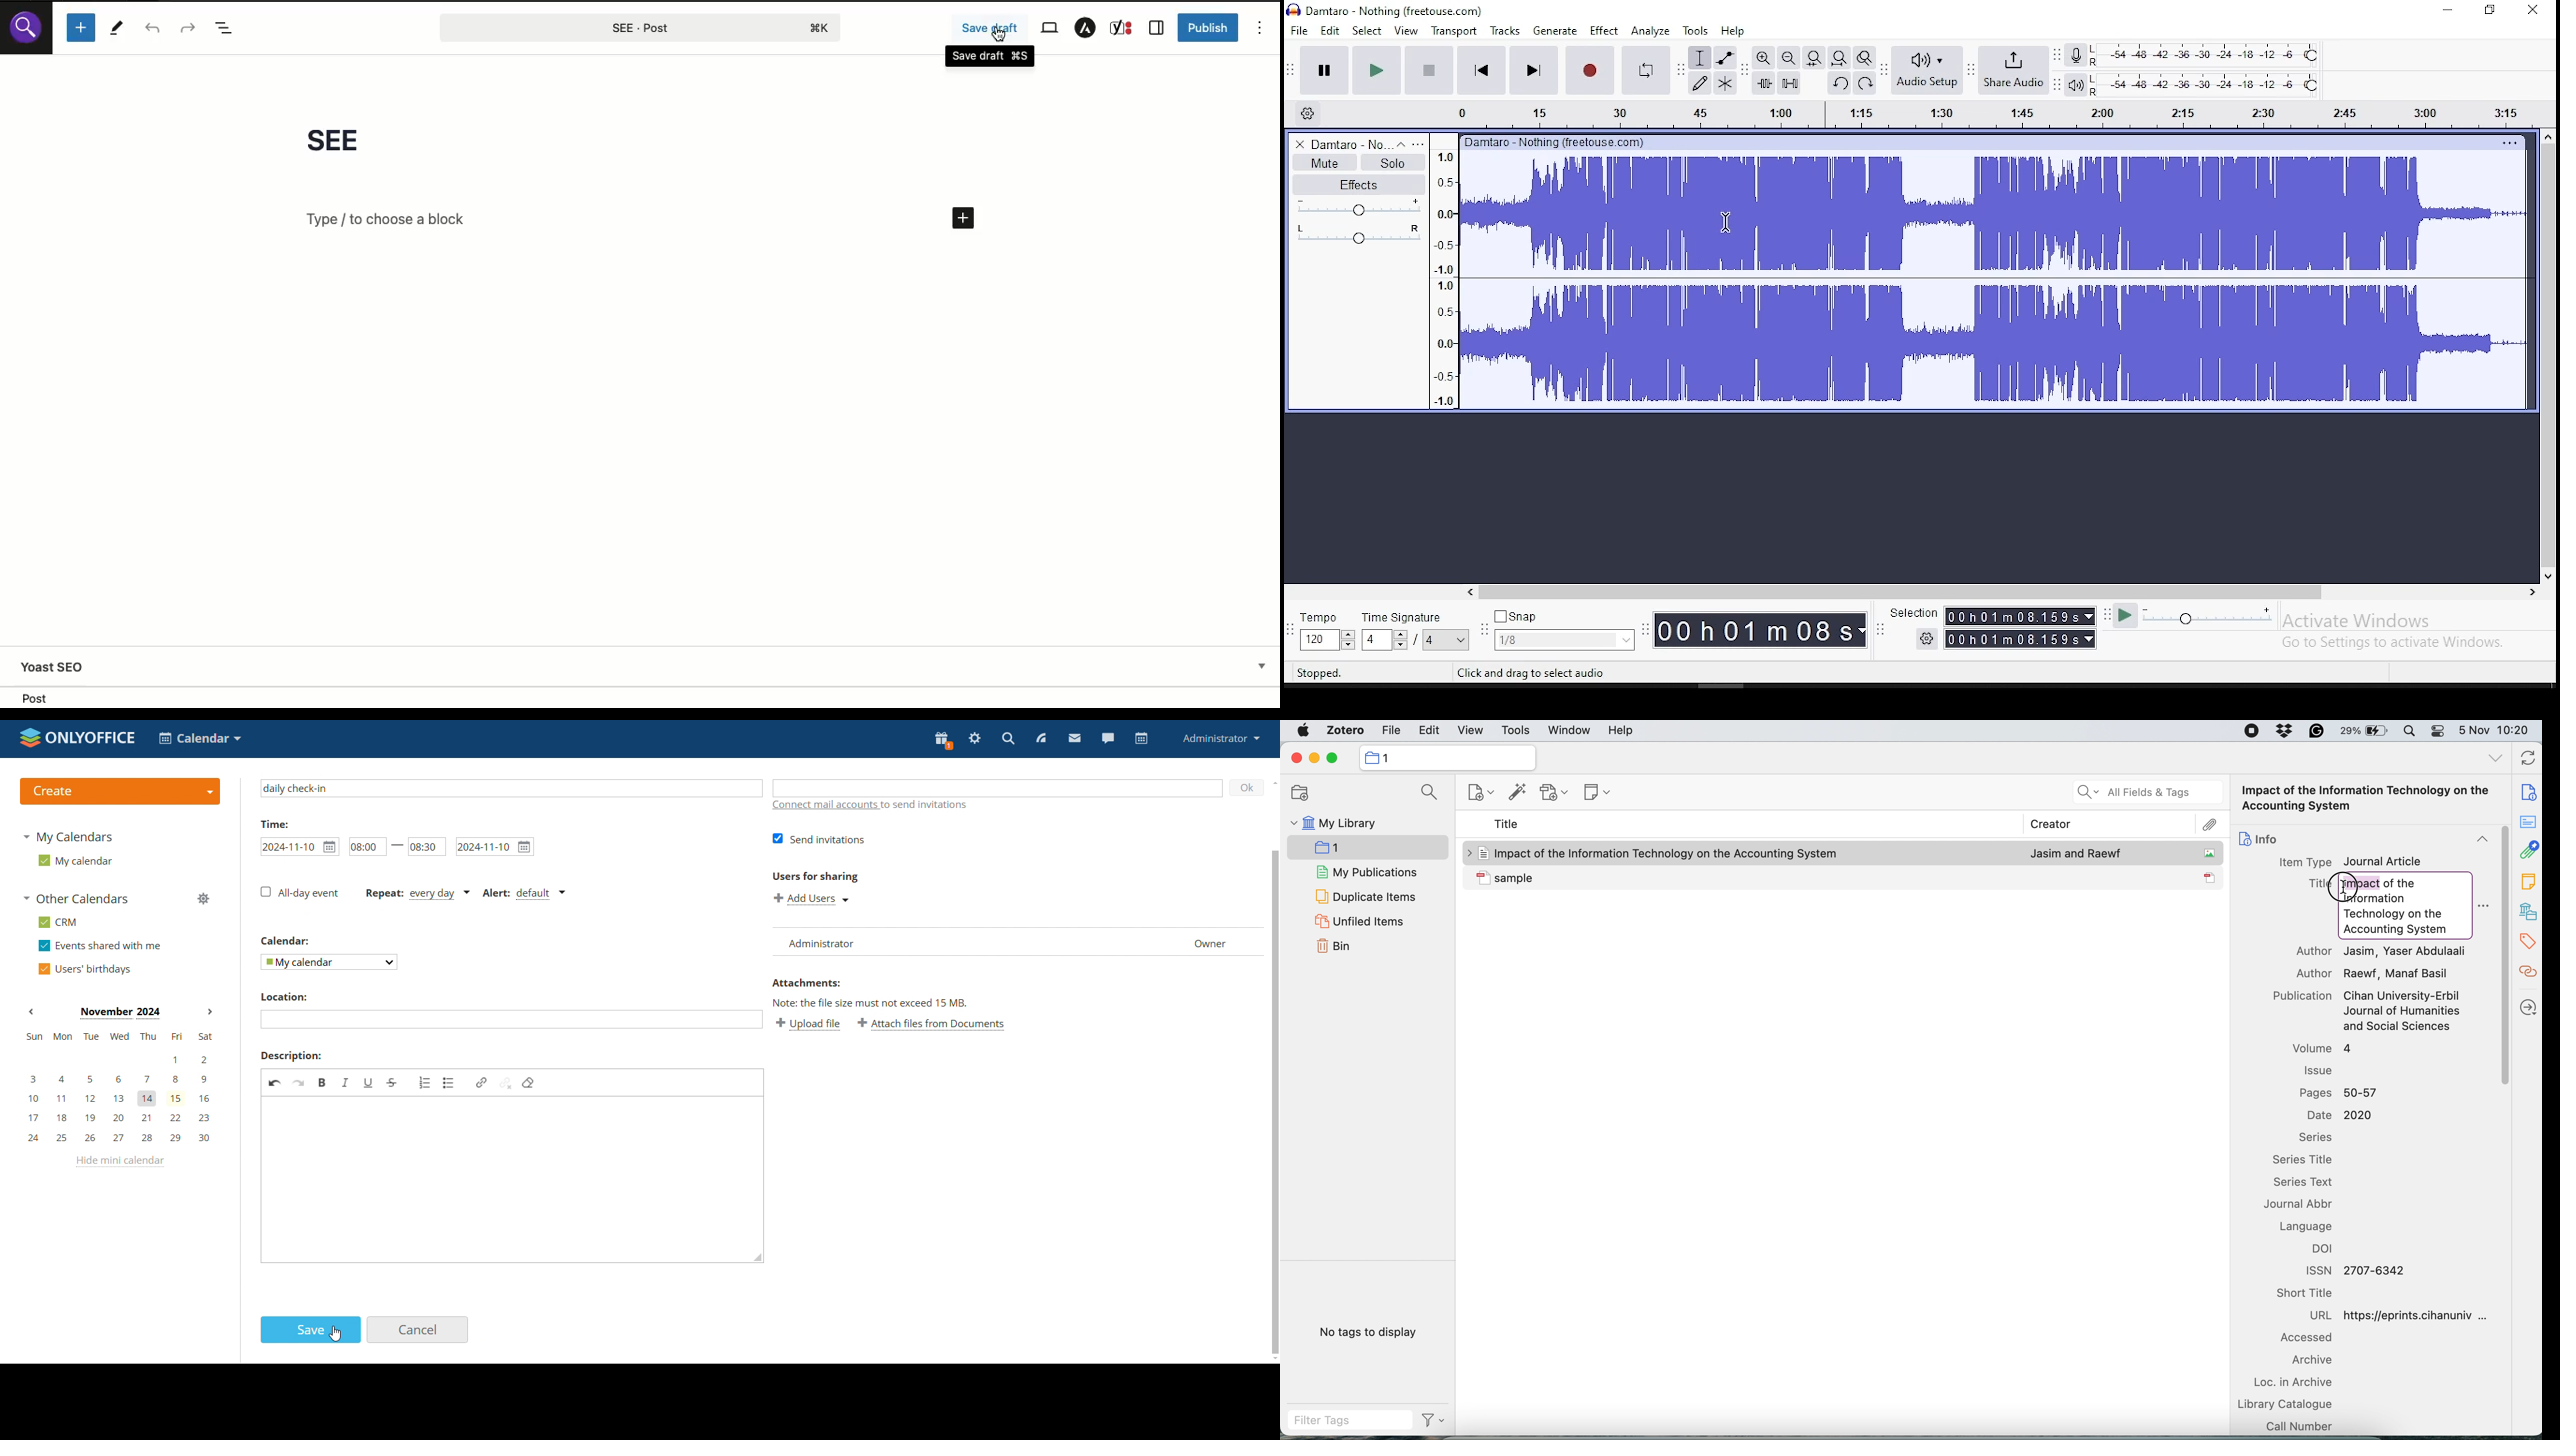 Image resolution: width=2576 pixels, height=1456 pixels. Describe the element at coordinates (644, 664) in the screenshot. I see `Yoast SEO` at that location.